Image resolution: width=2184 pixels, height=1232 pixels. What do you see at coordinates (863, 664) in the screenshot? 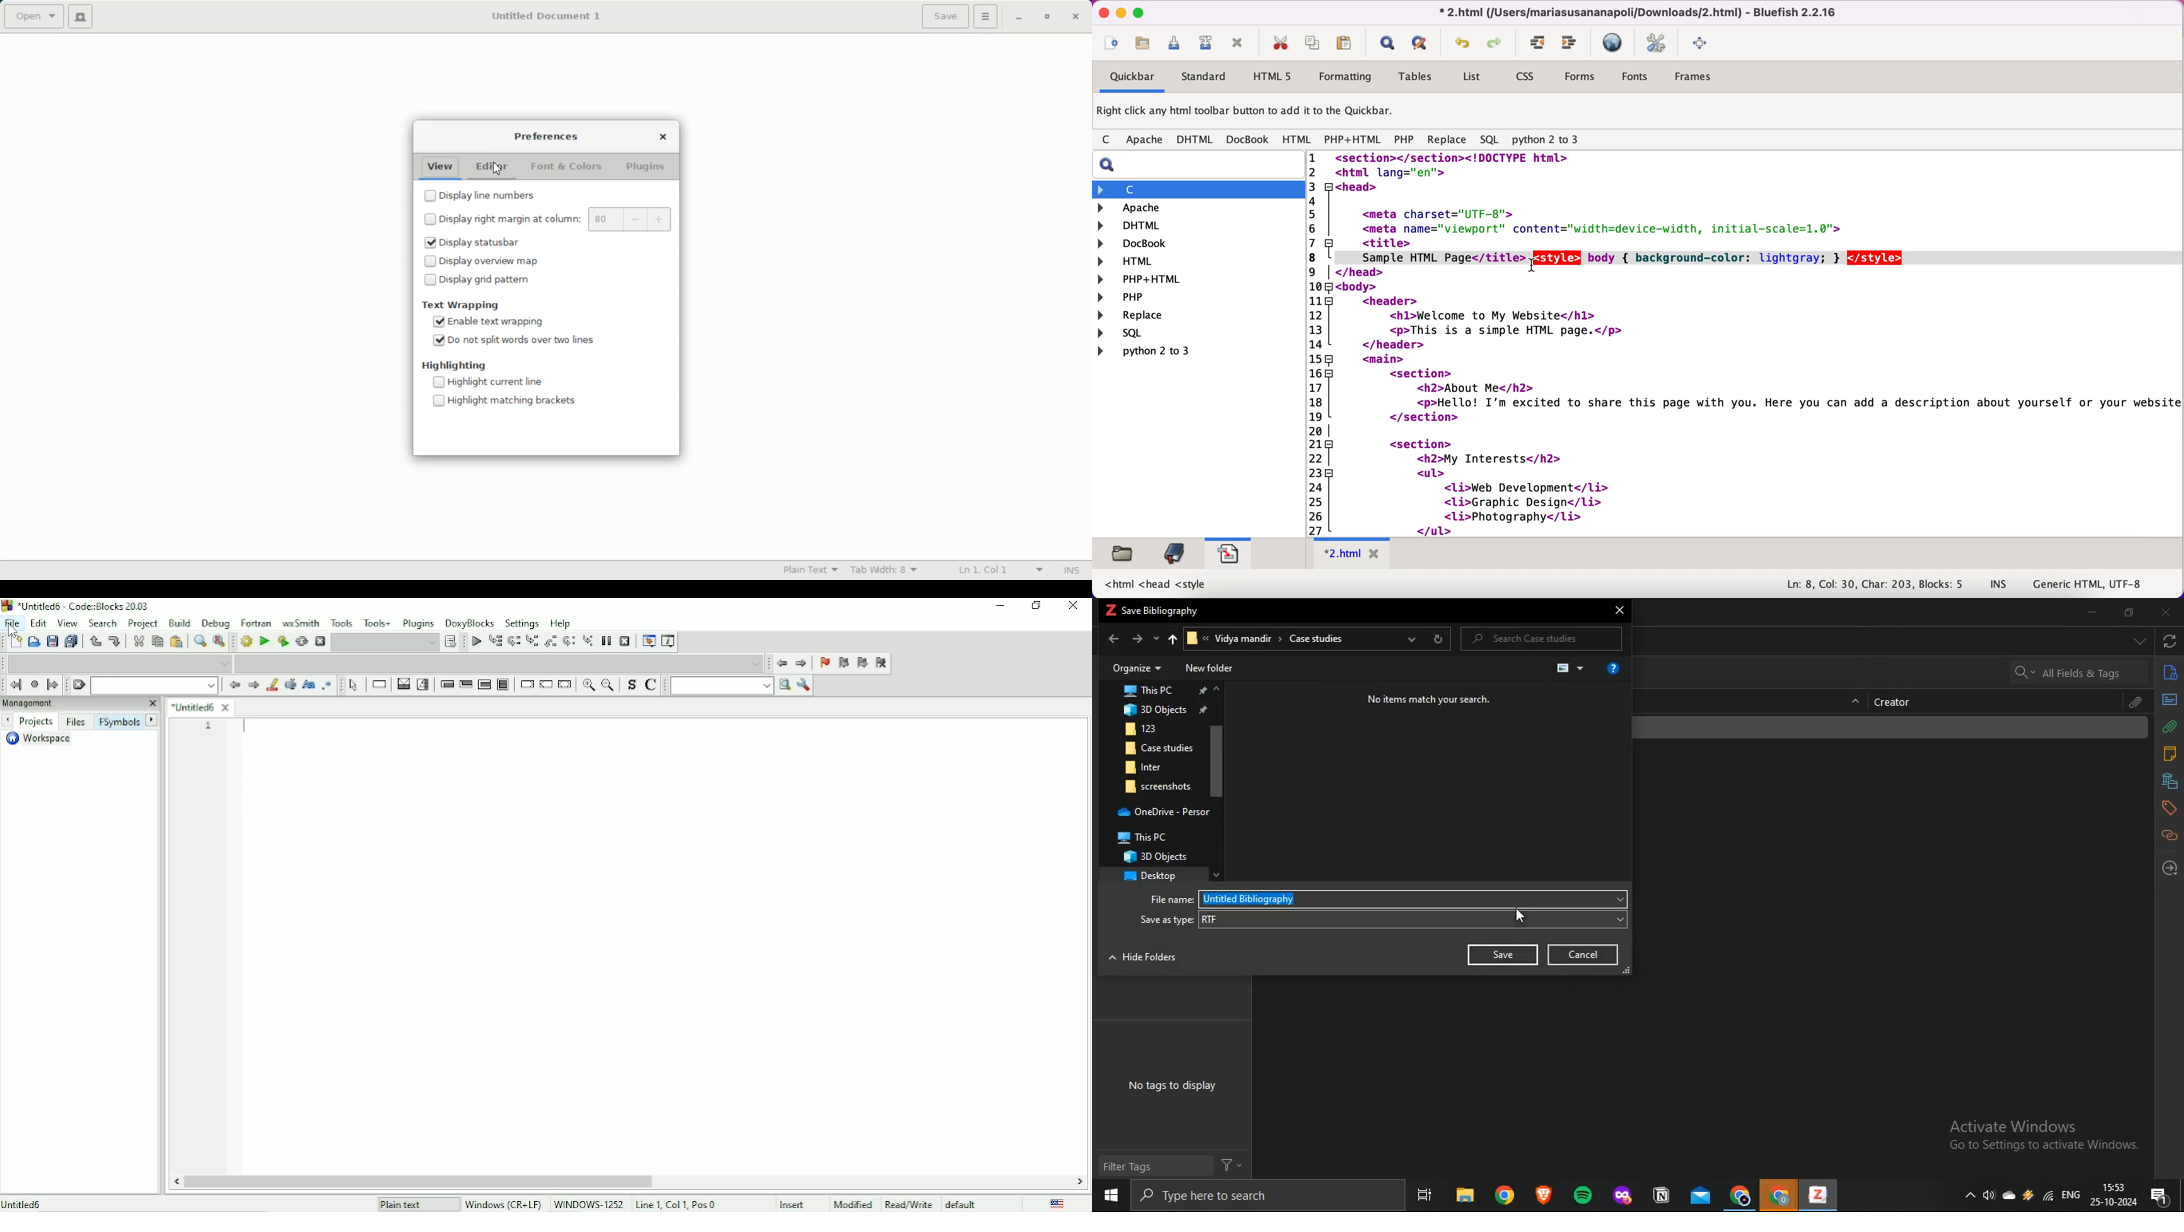
I see `Next bookmark` at bounding box center [863, 664].